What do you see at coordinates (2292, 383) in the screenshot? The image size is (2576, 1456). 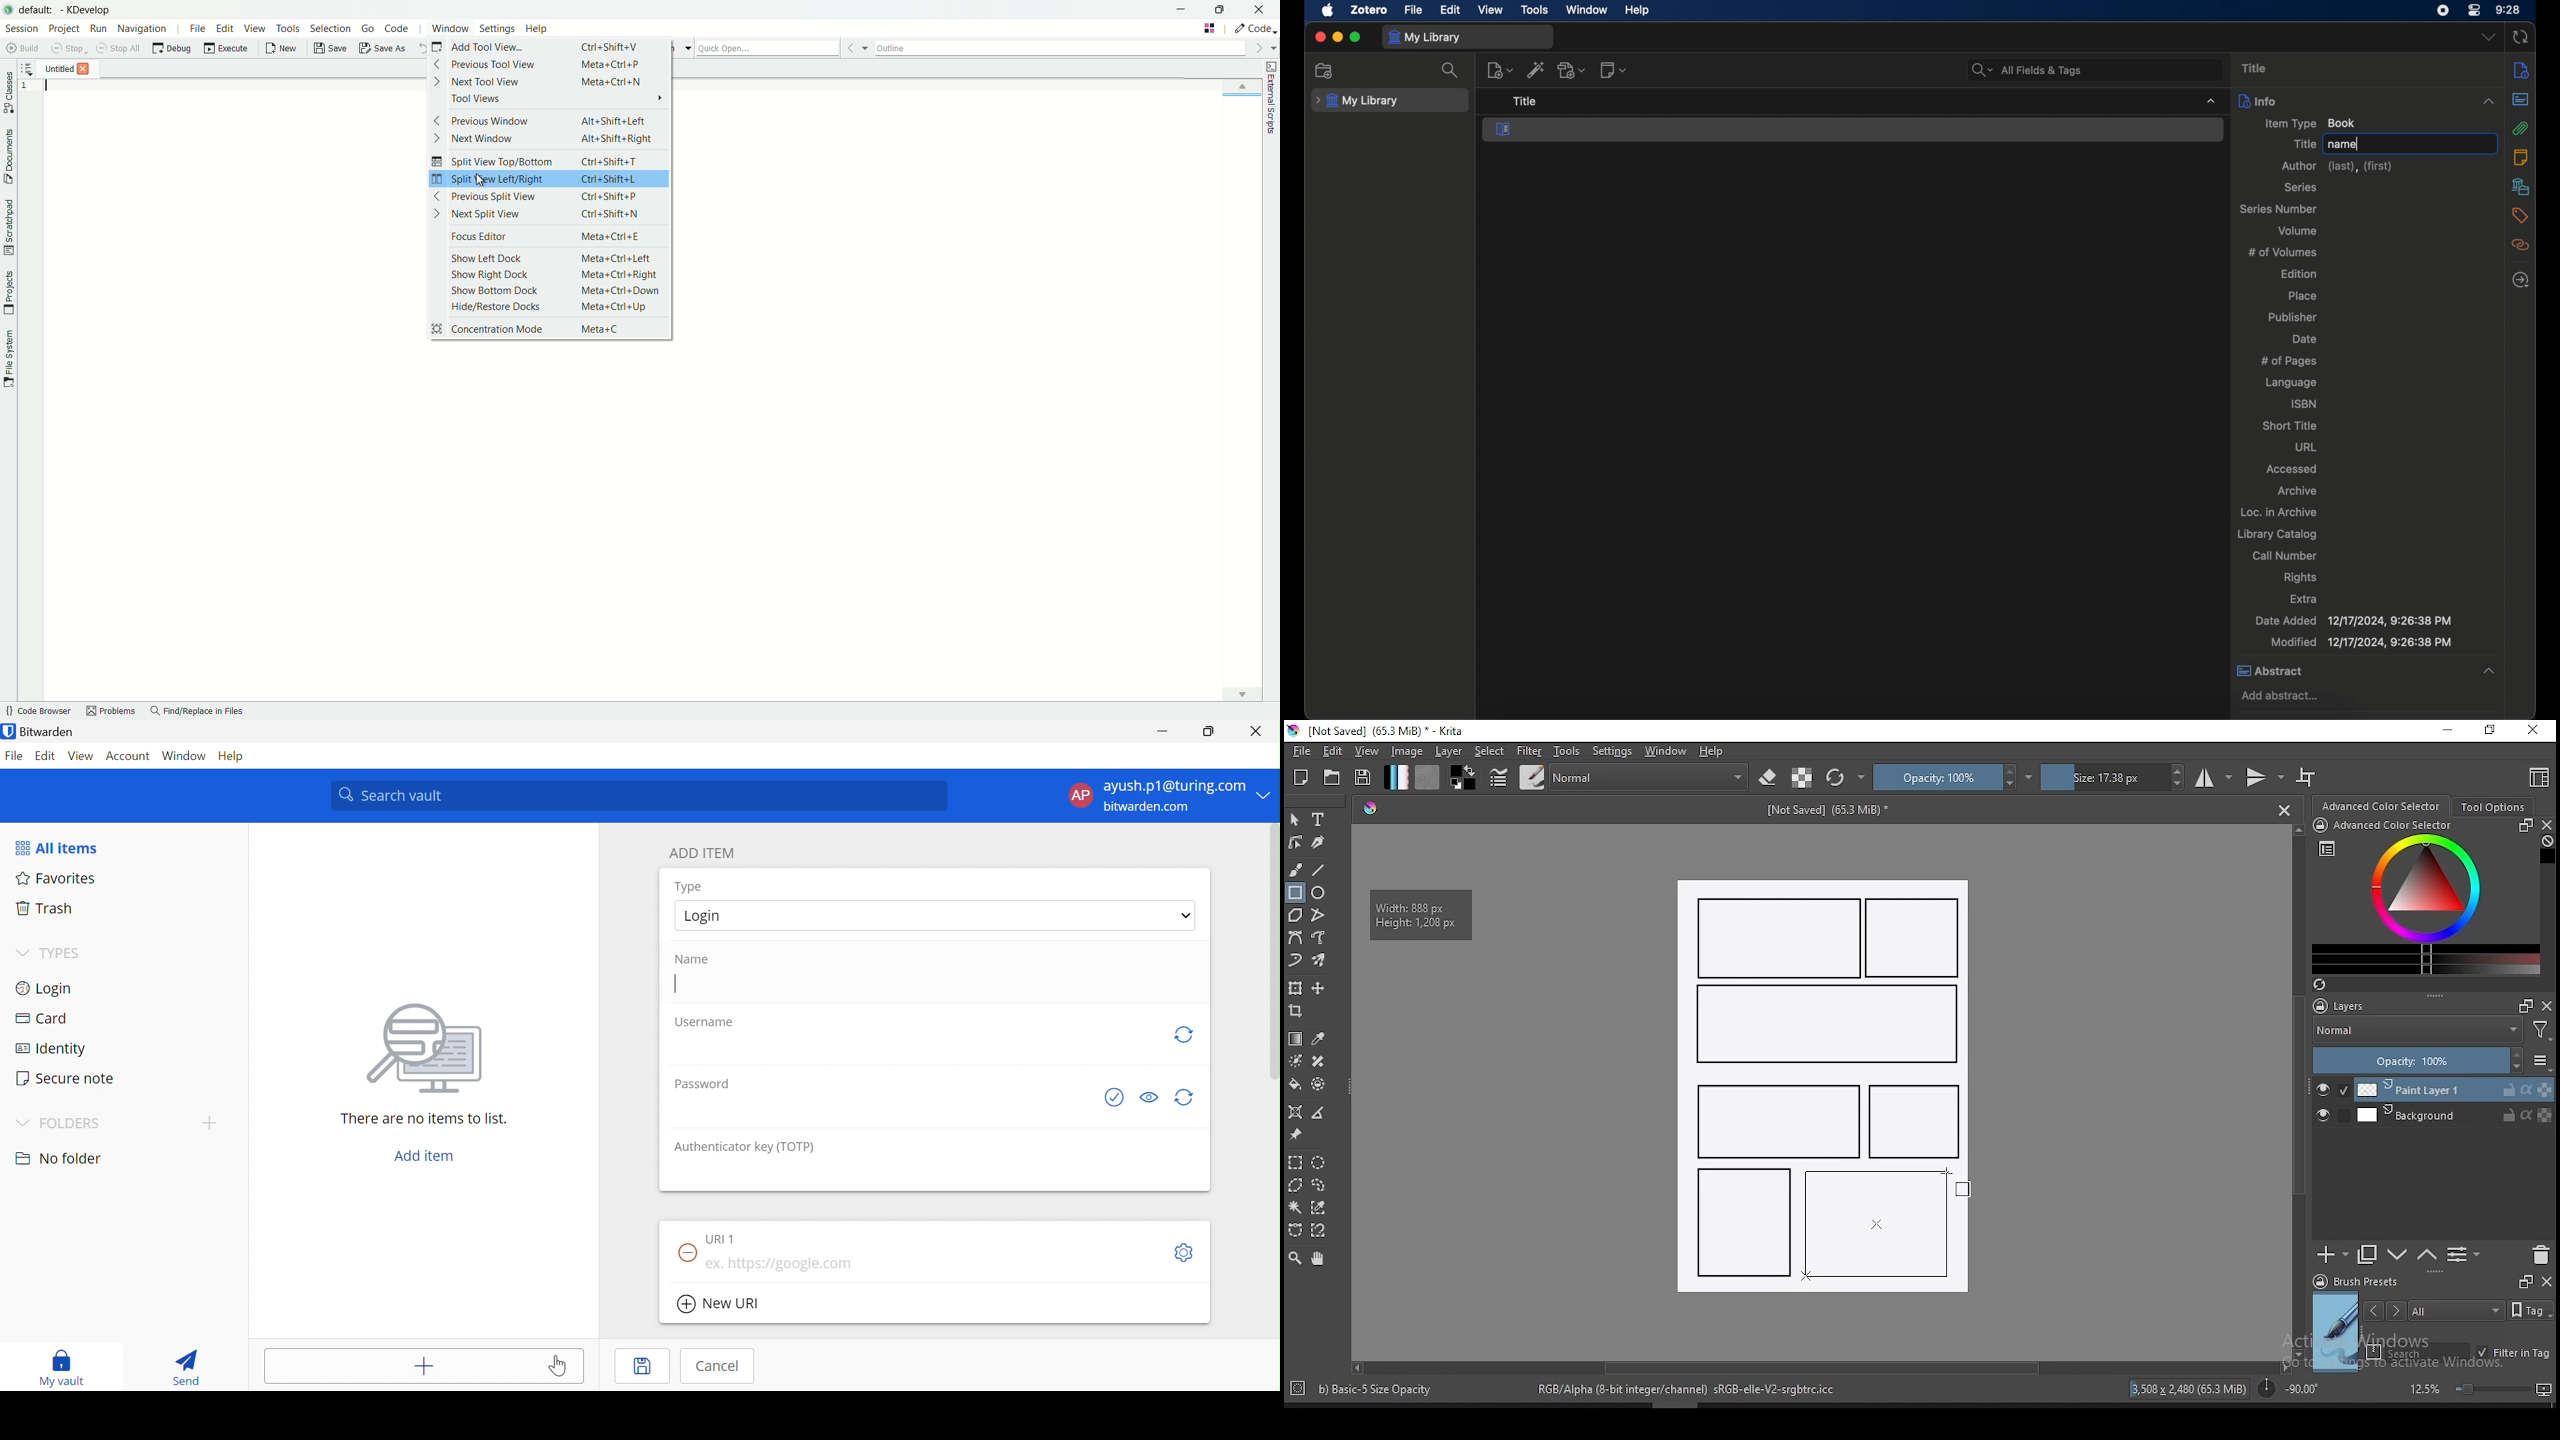 I see `language` at bounding box center [2292, 383].